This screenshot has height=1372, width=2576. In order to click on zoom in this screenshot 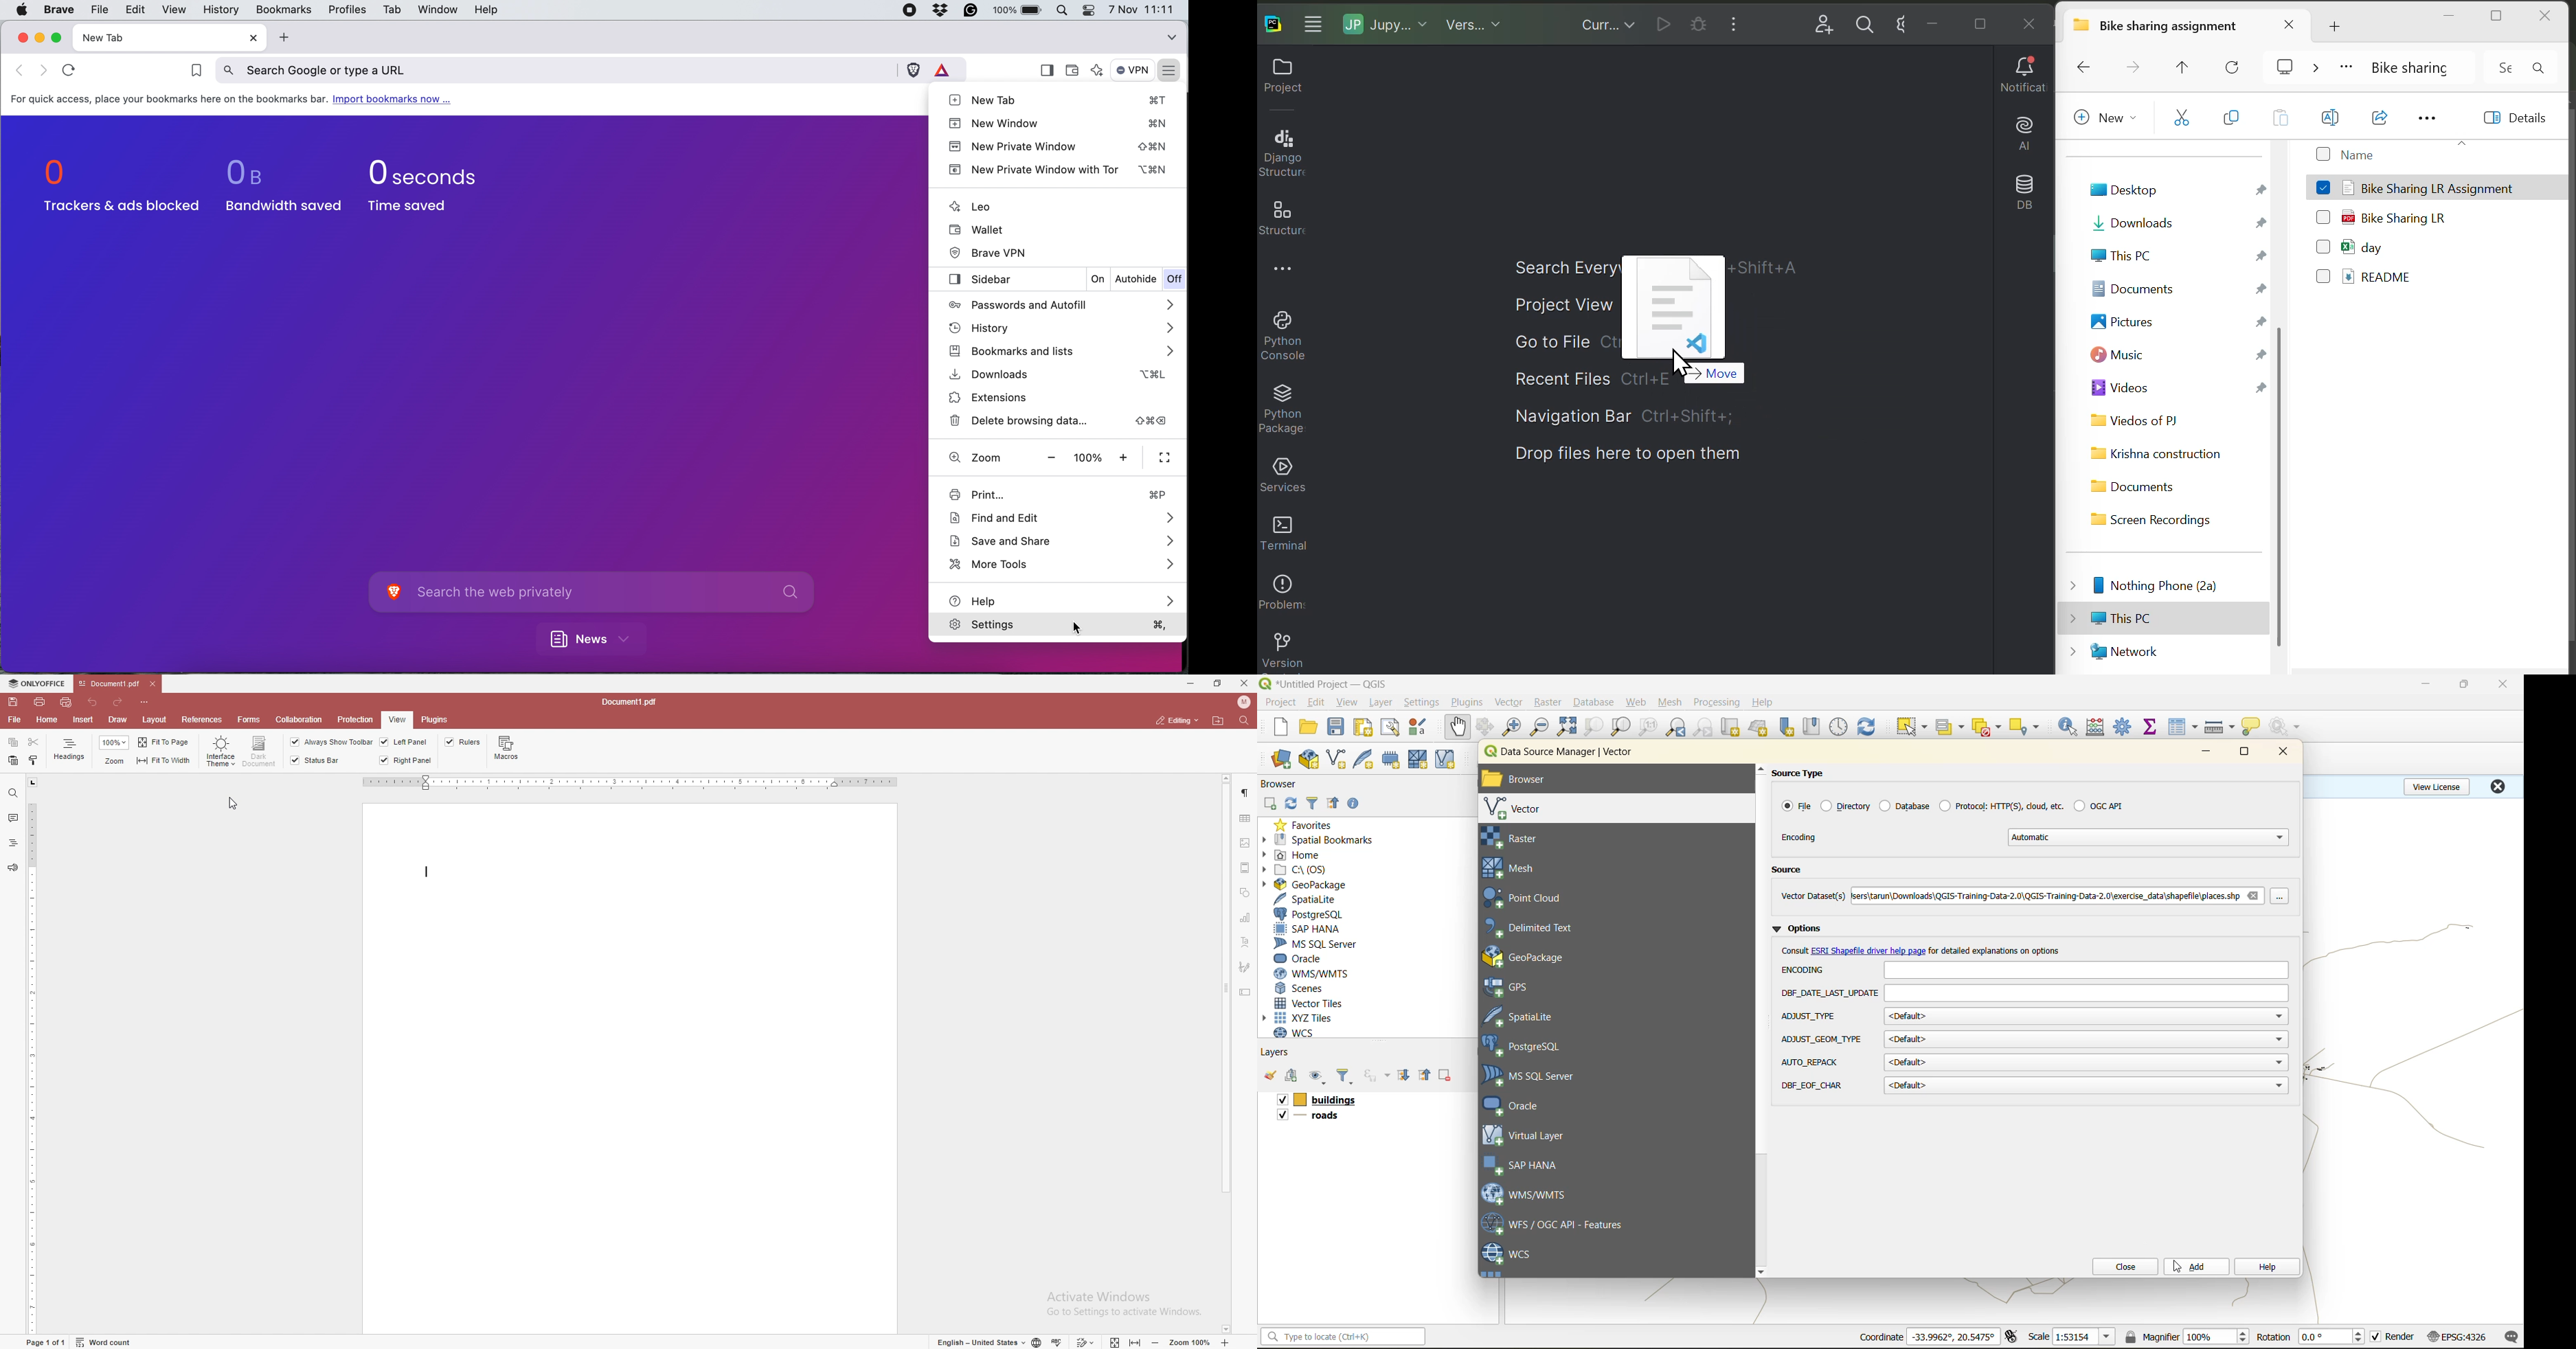, I will do `click(115, 743)`.